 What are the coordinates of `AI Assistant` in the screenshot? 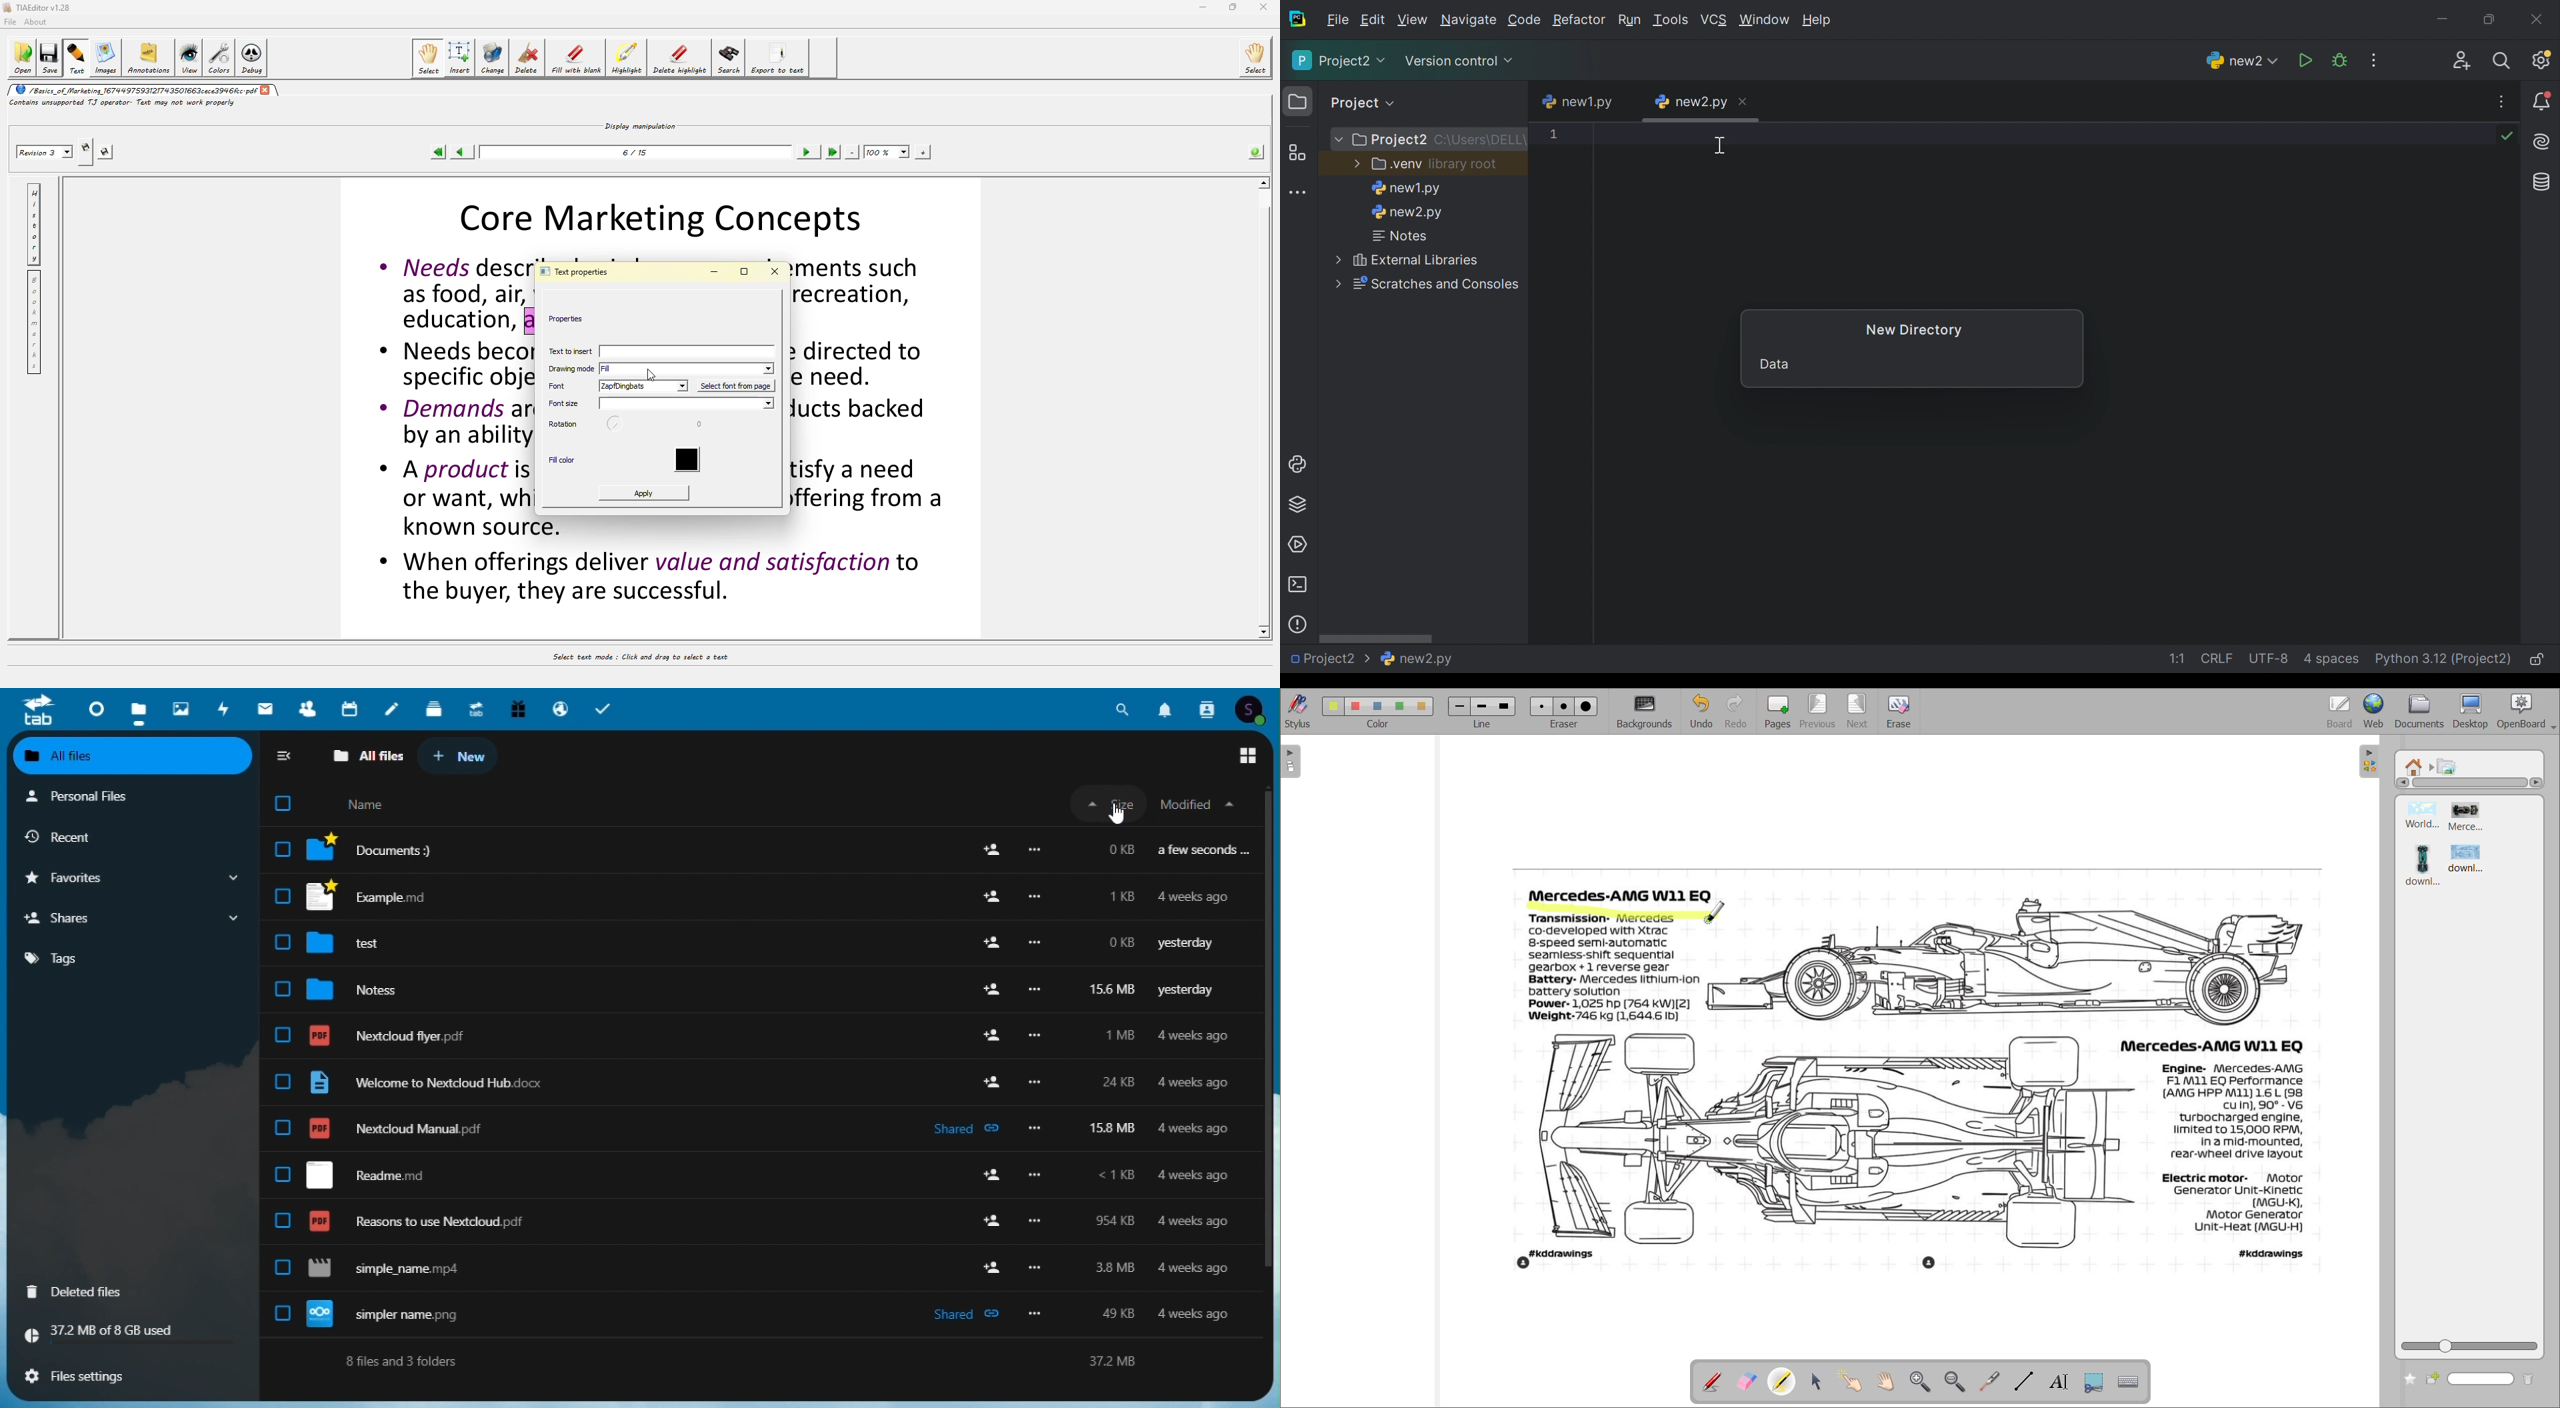 It's located at (2543, 142).